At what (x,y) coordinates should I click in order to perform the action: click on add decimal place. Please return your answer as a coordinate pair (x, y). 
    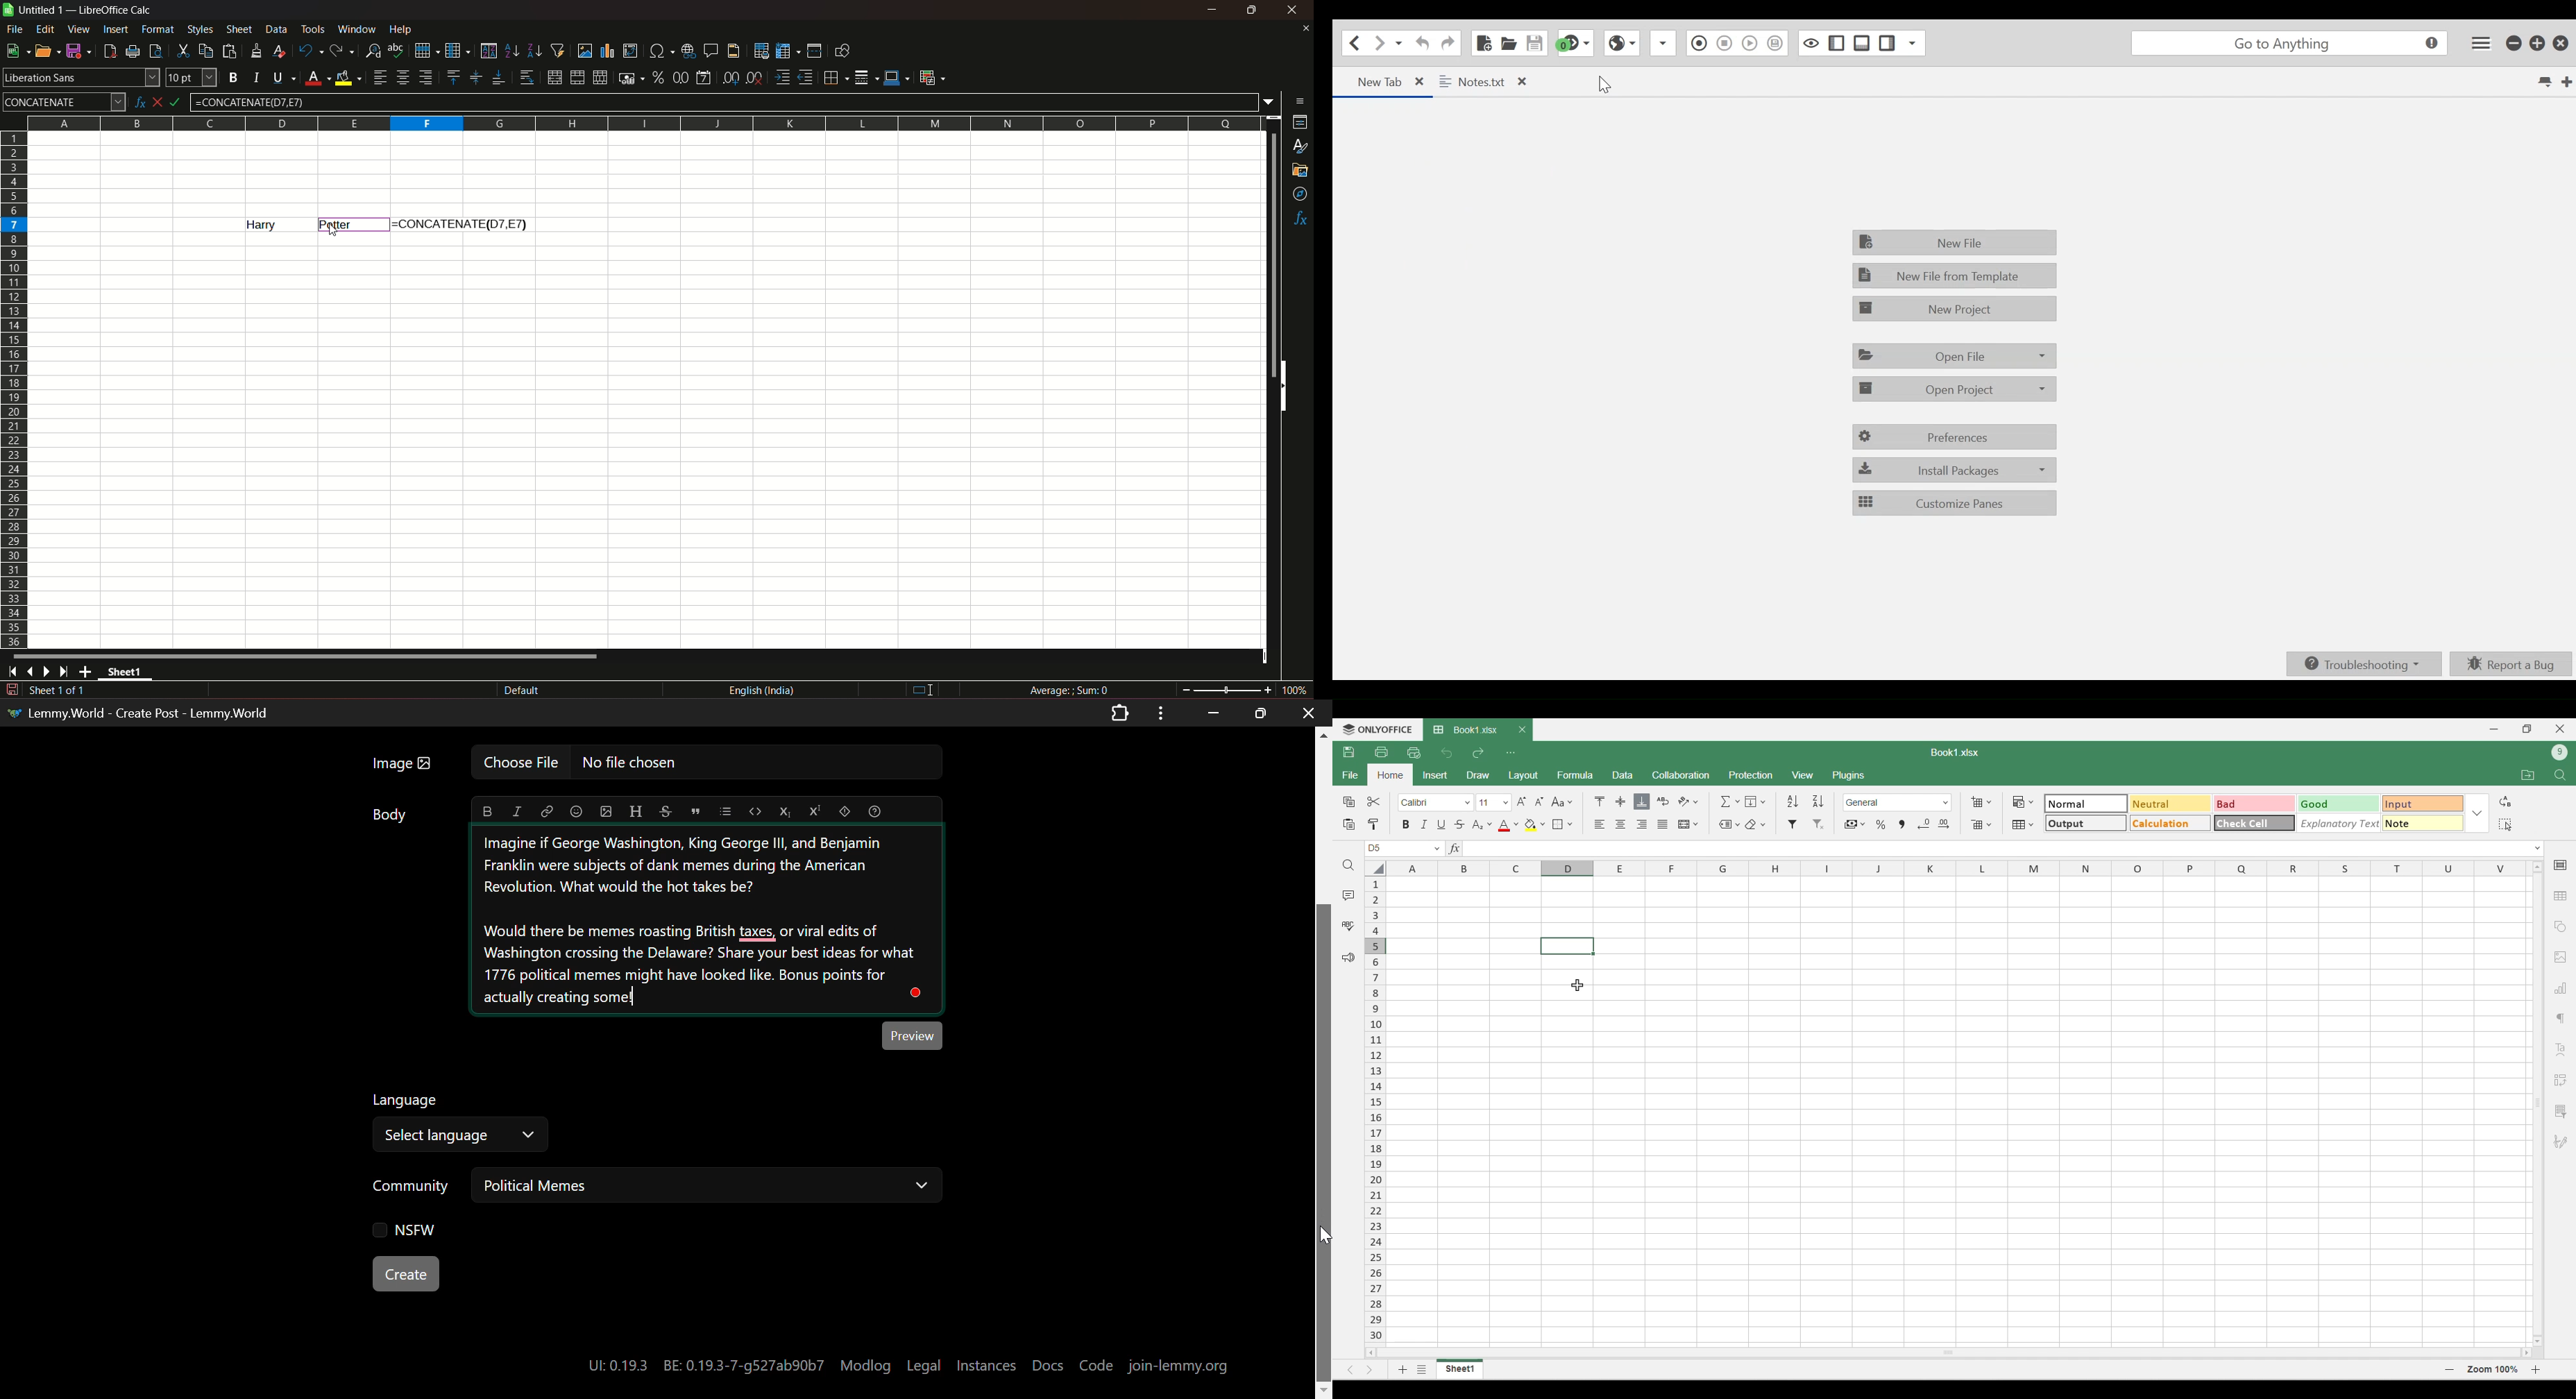
    Looking at the image, I should click on (728, 78).